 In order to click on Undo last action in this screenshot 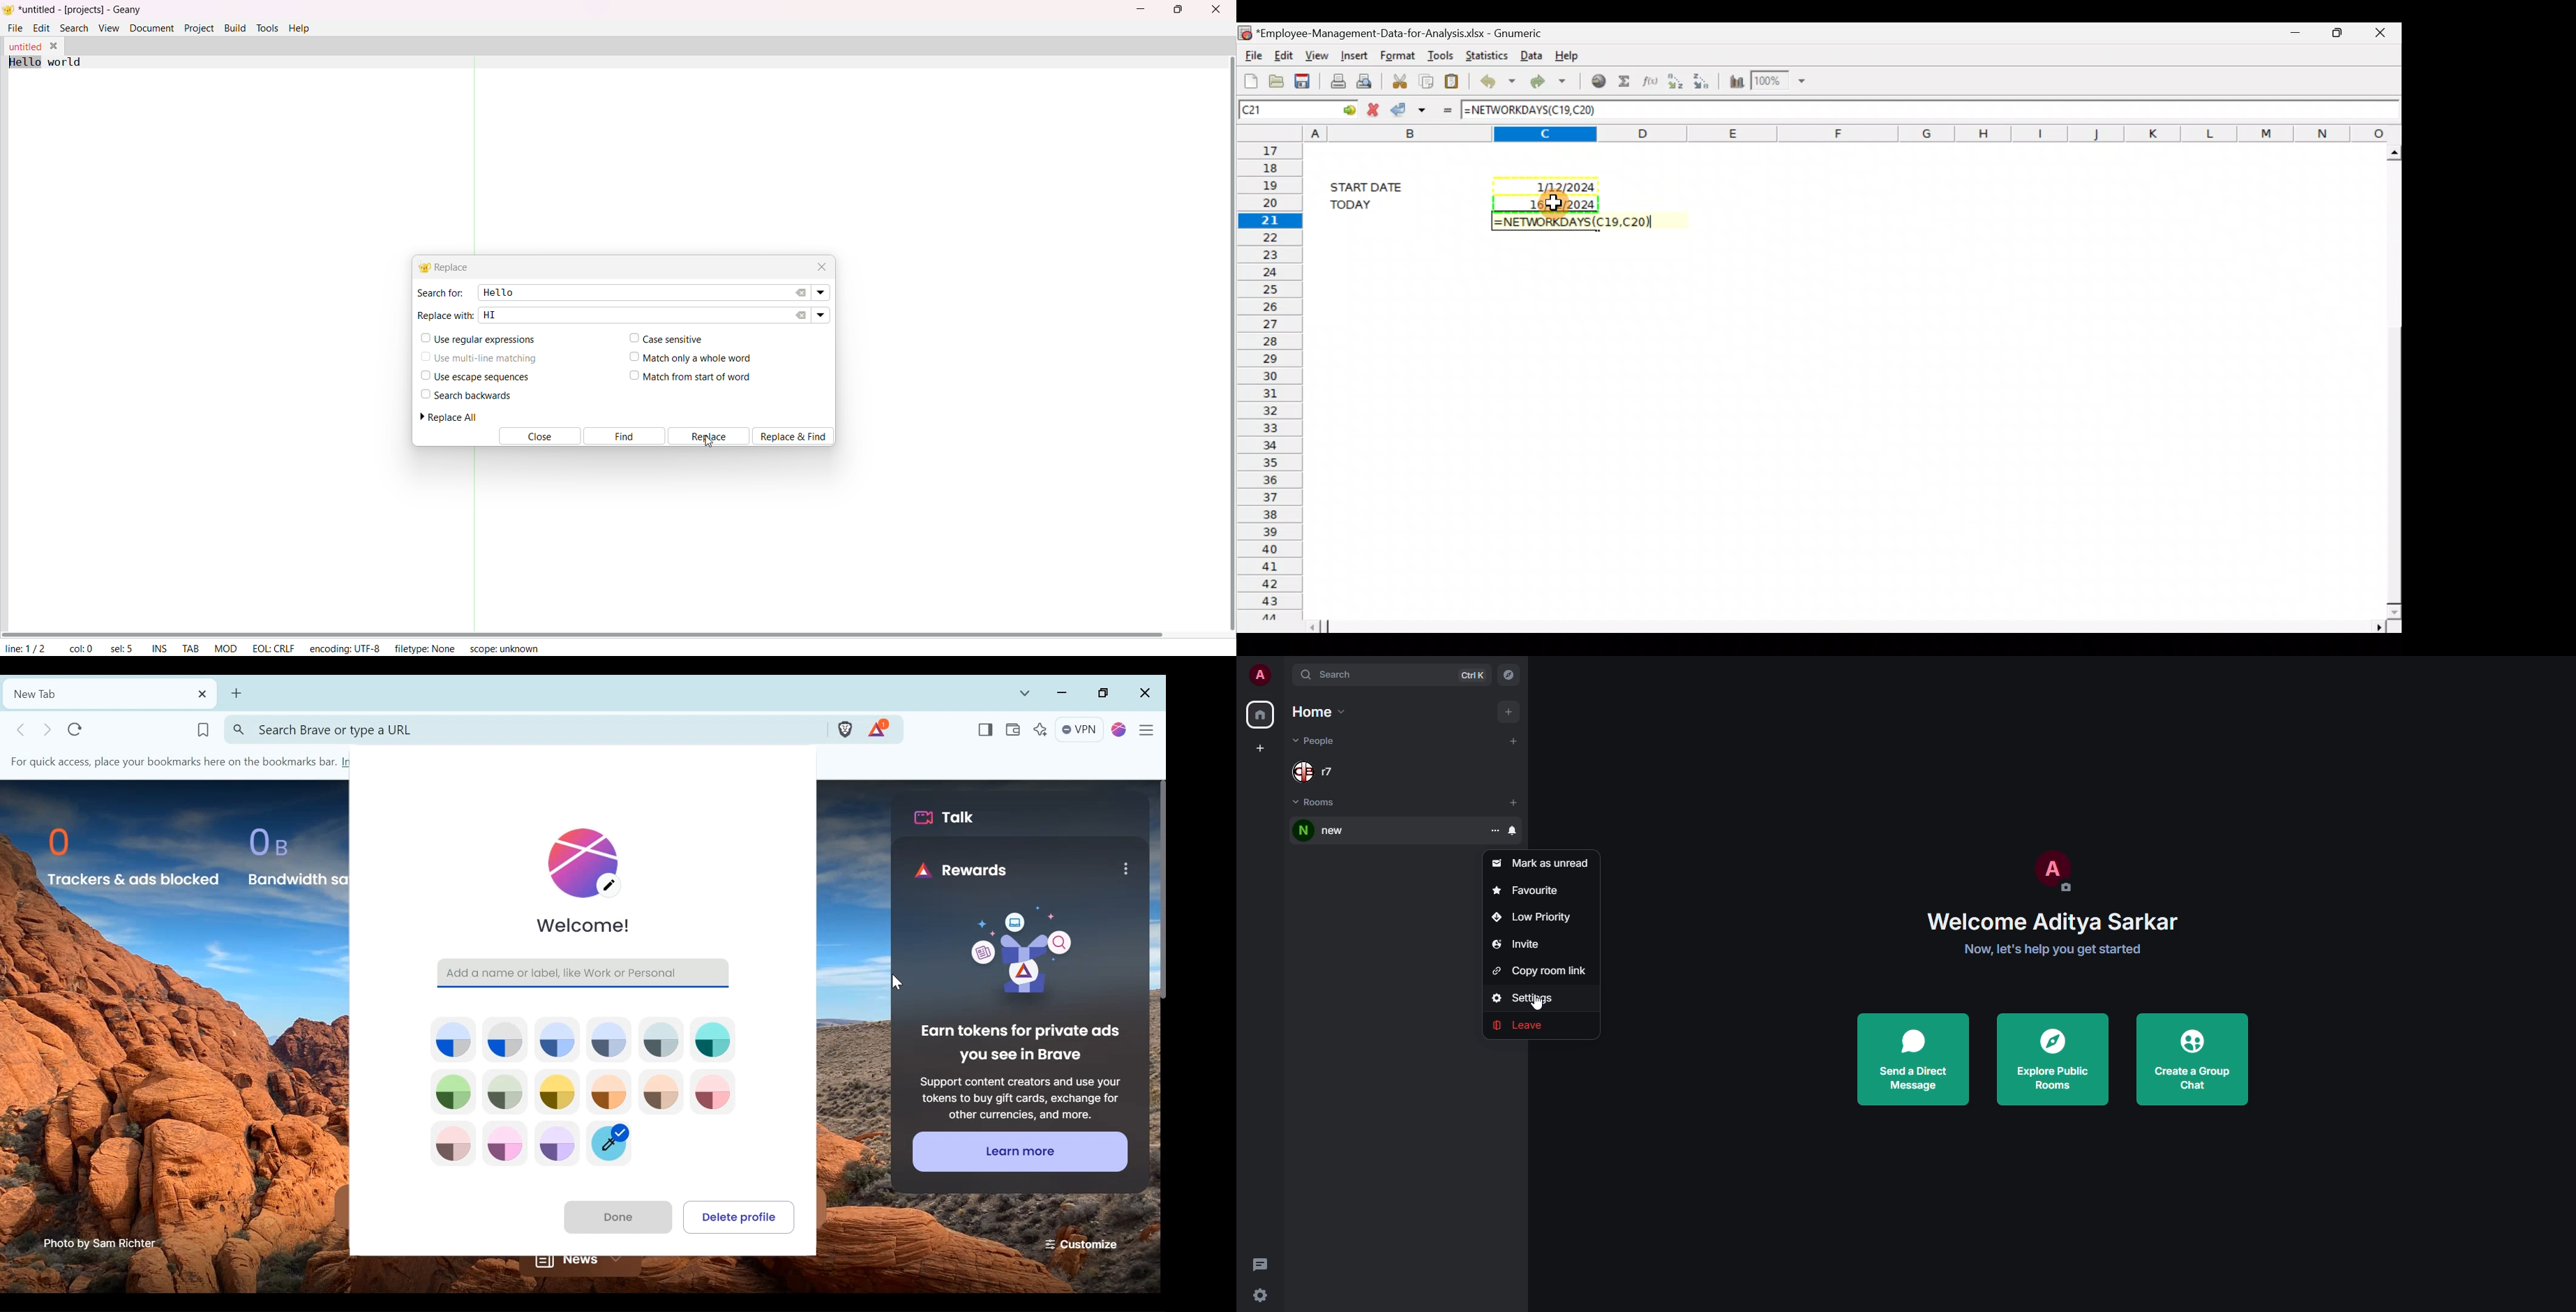, I will do `click(1495, 80)`.